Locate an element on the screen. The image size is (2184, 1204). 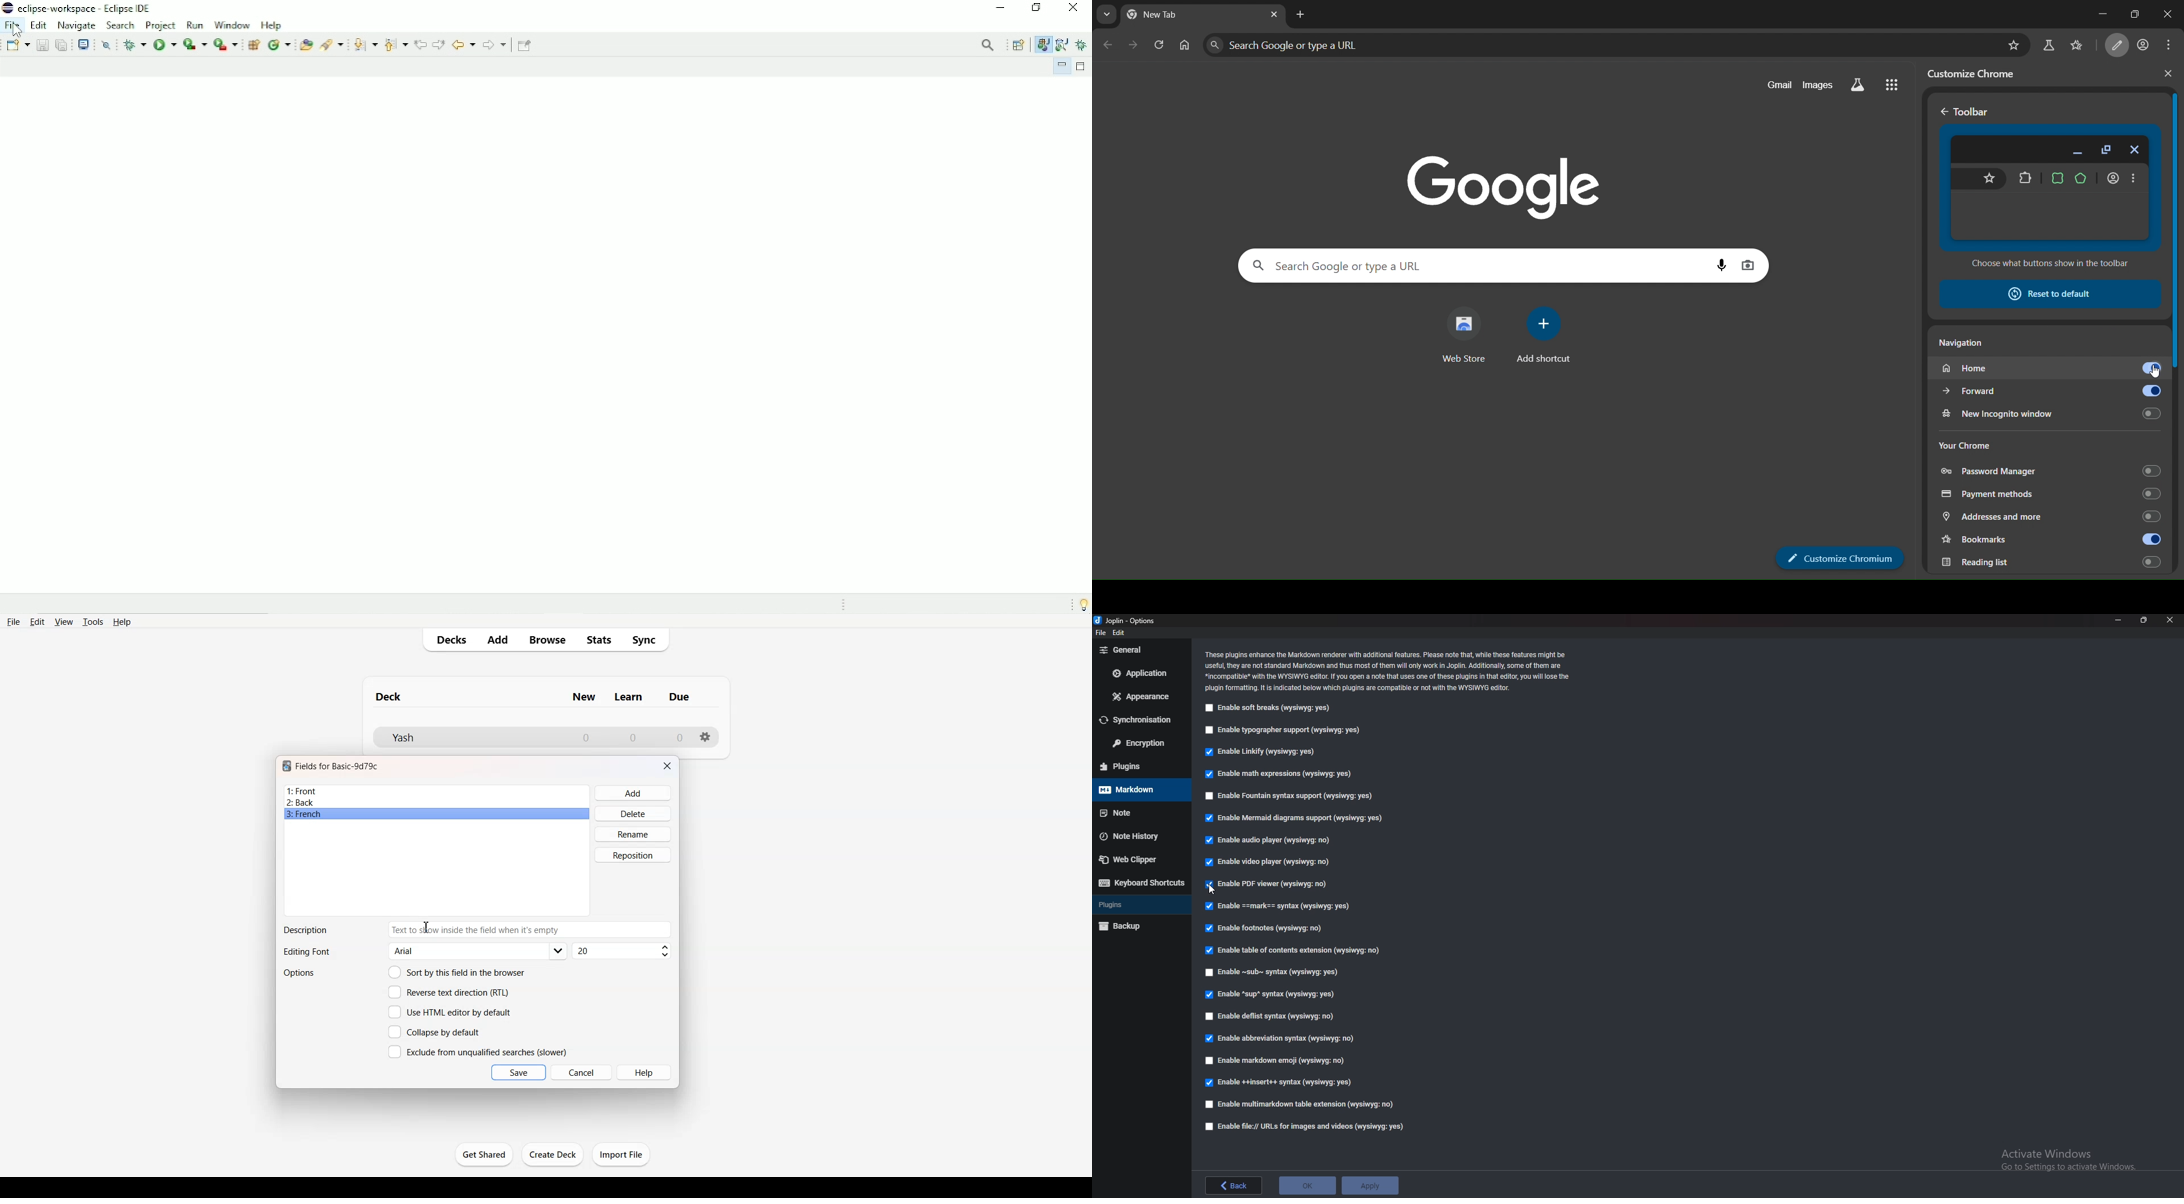
Help is located at coordinates (273, 25).